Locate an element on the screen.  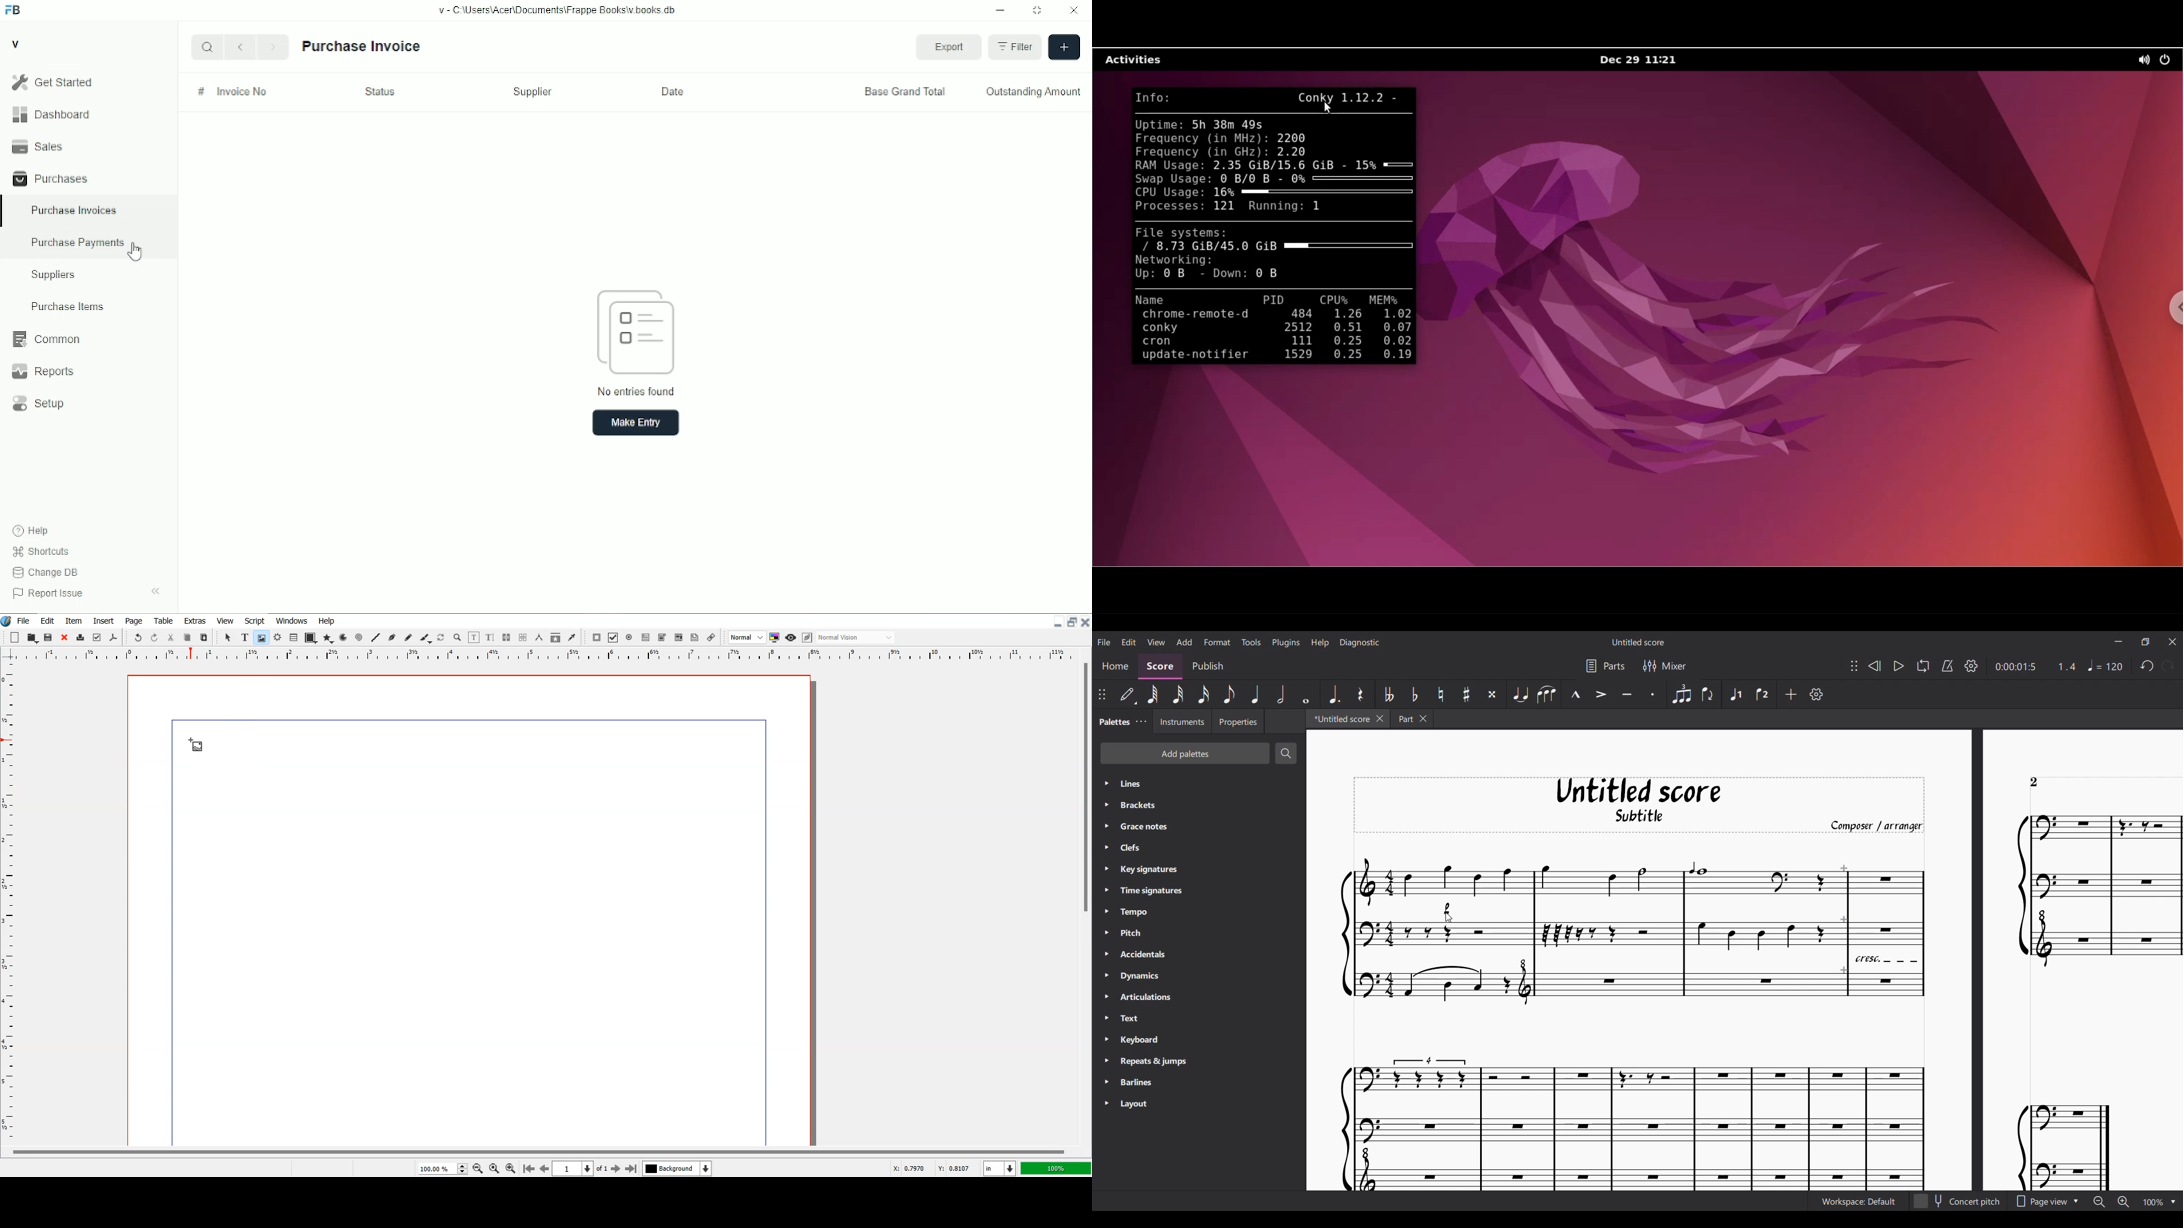
Make Entry is located at coordinates (636, 423).